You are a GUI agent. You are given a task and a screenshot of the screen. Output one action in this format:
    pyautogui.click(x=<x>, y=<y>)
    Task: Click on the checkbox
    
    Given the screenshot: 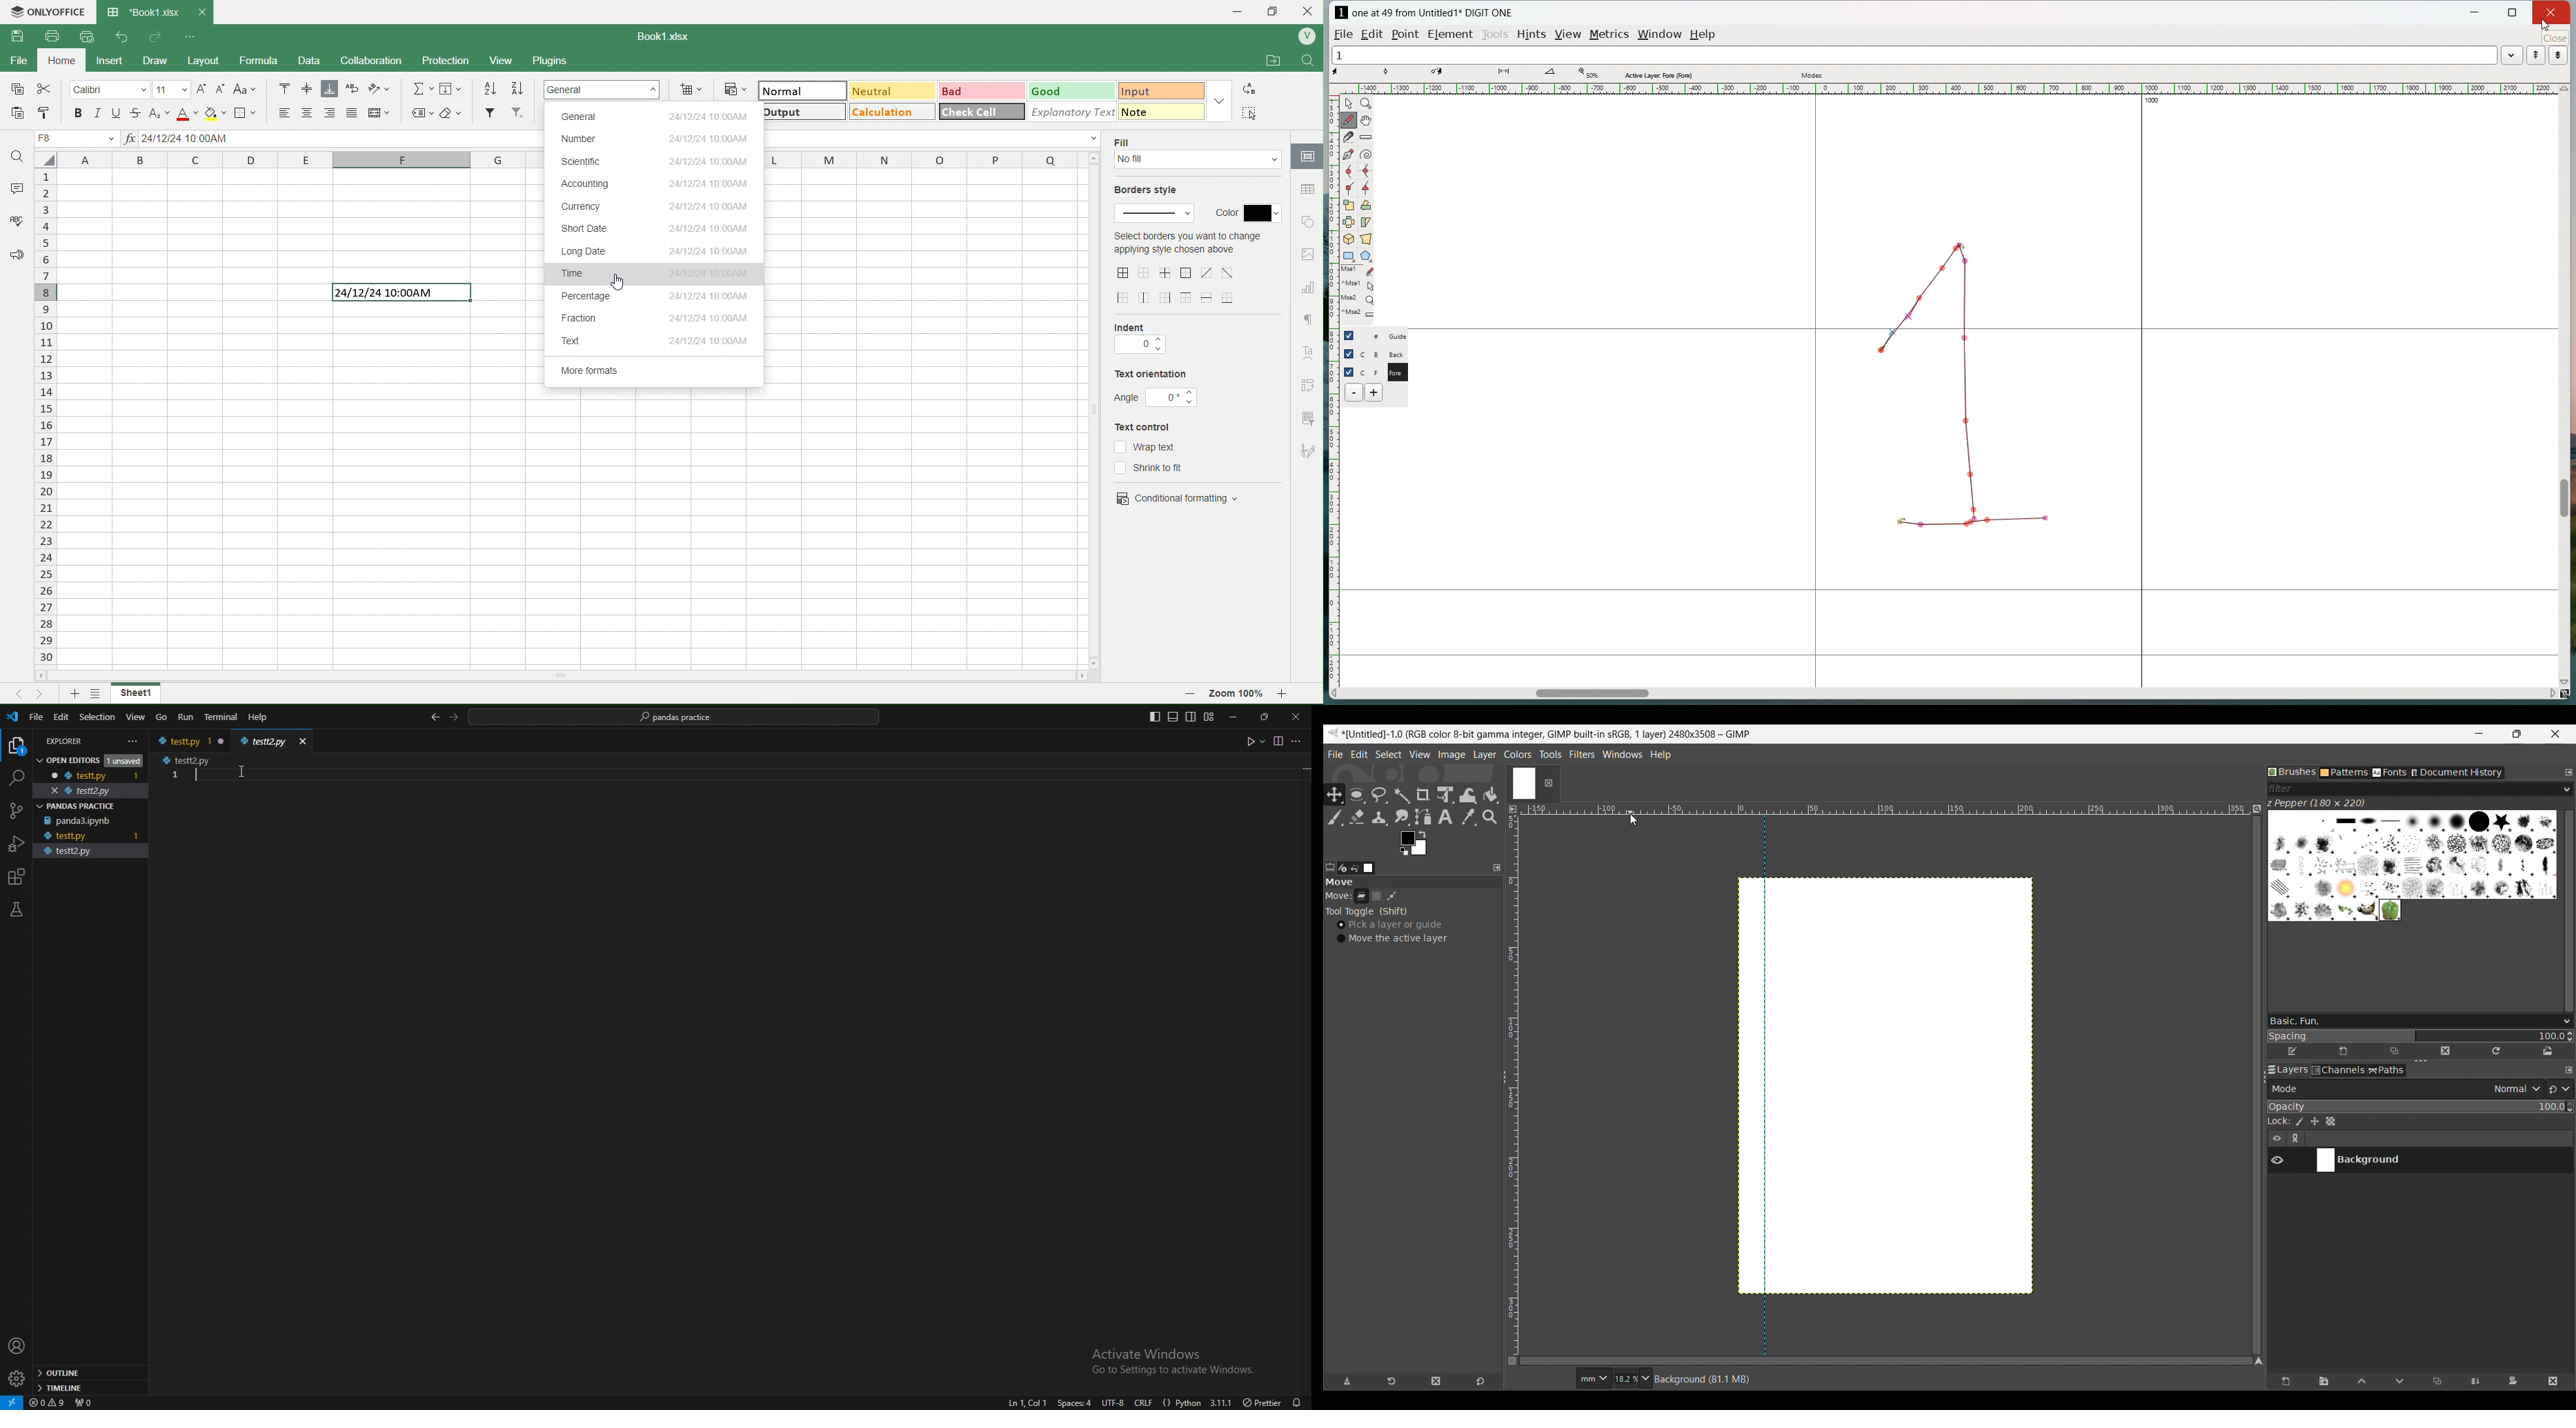 What is the action you would take?
    pyautogui.click(x=1349, y=371)
    